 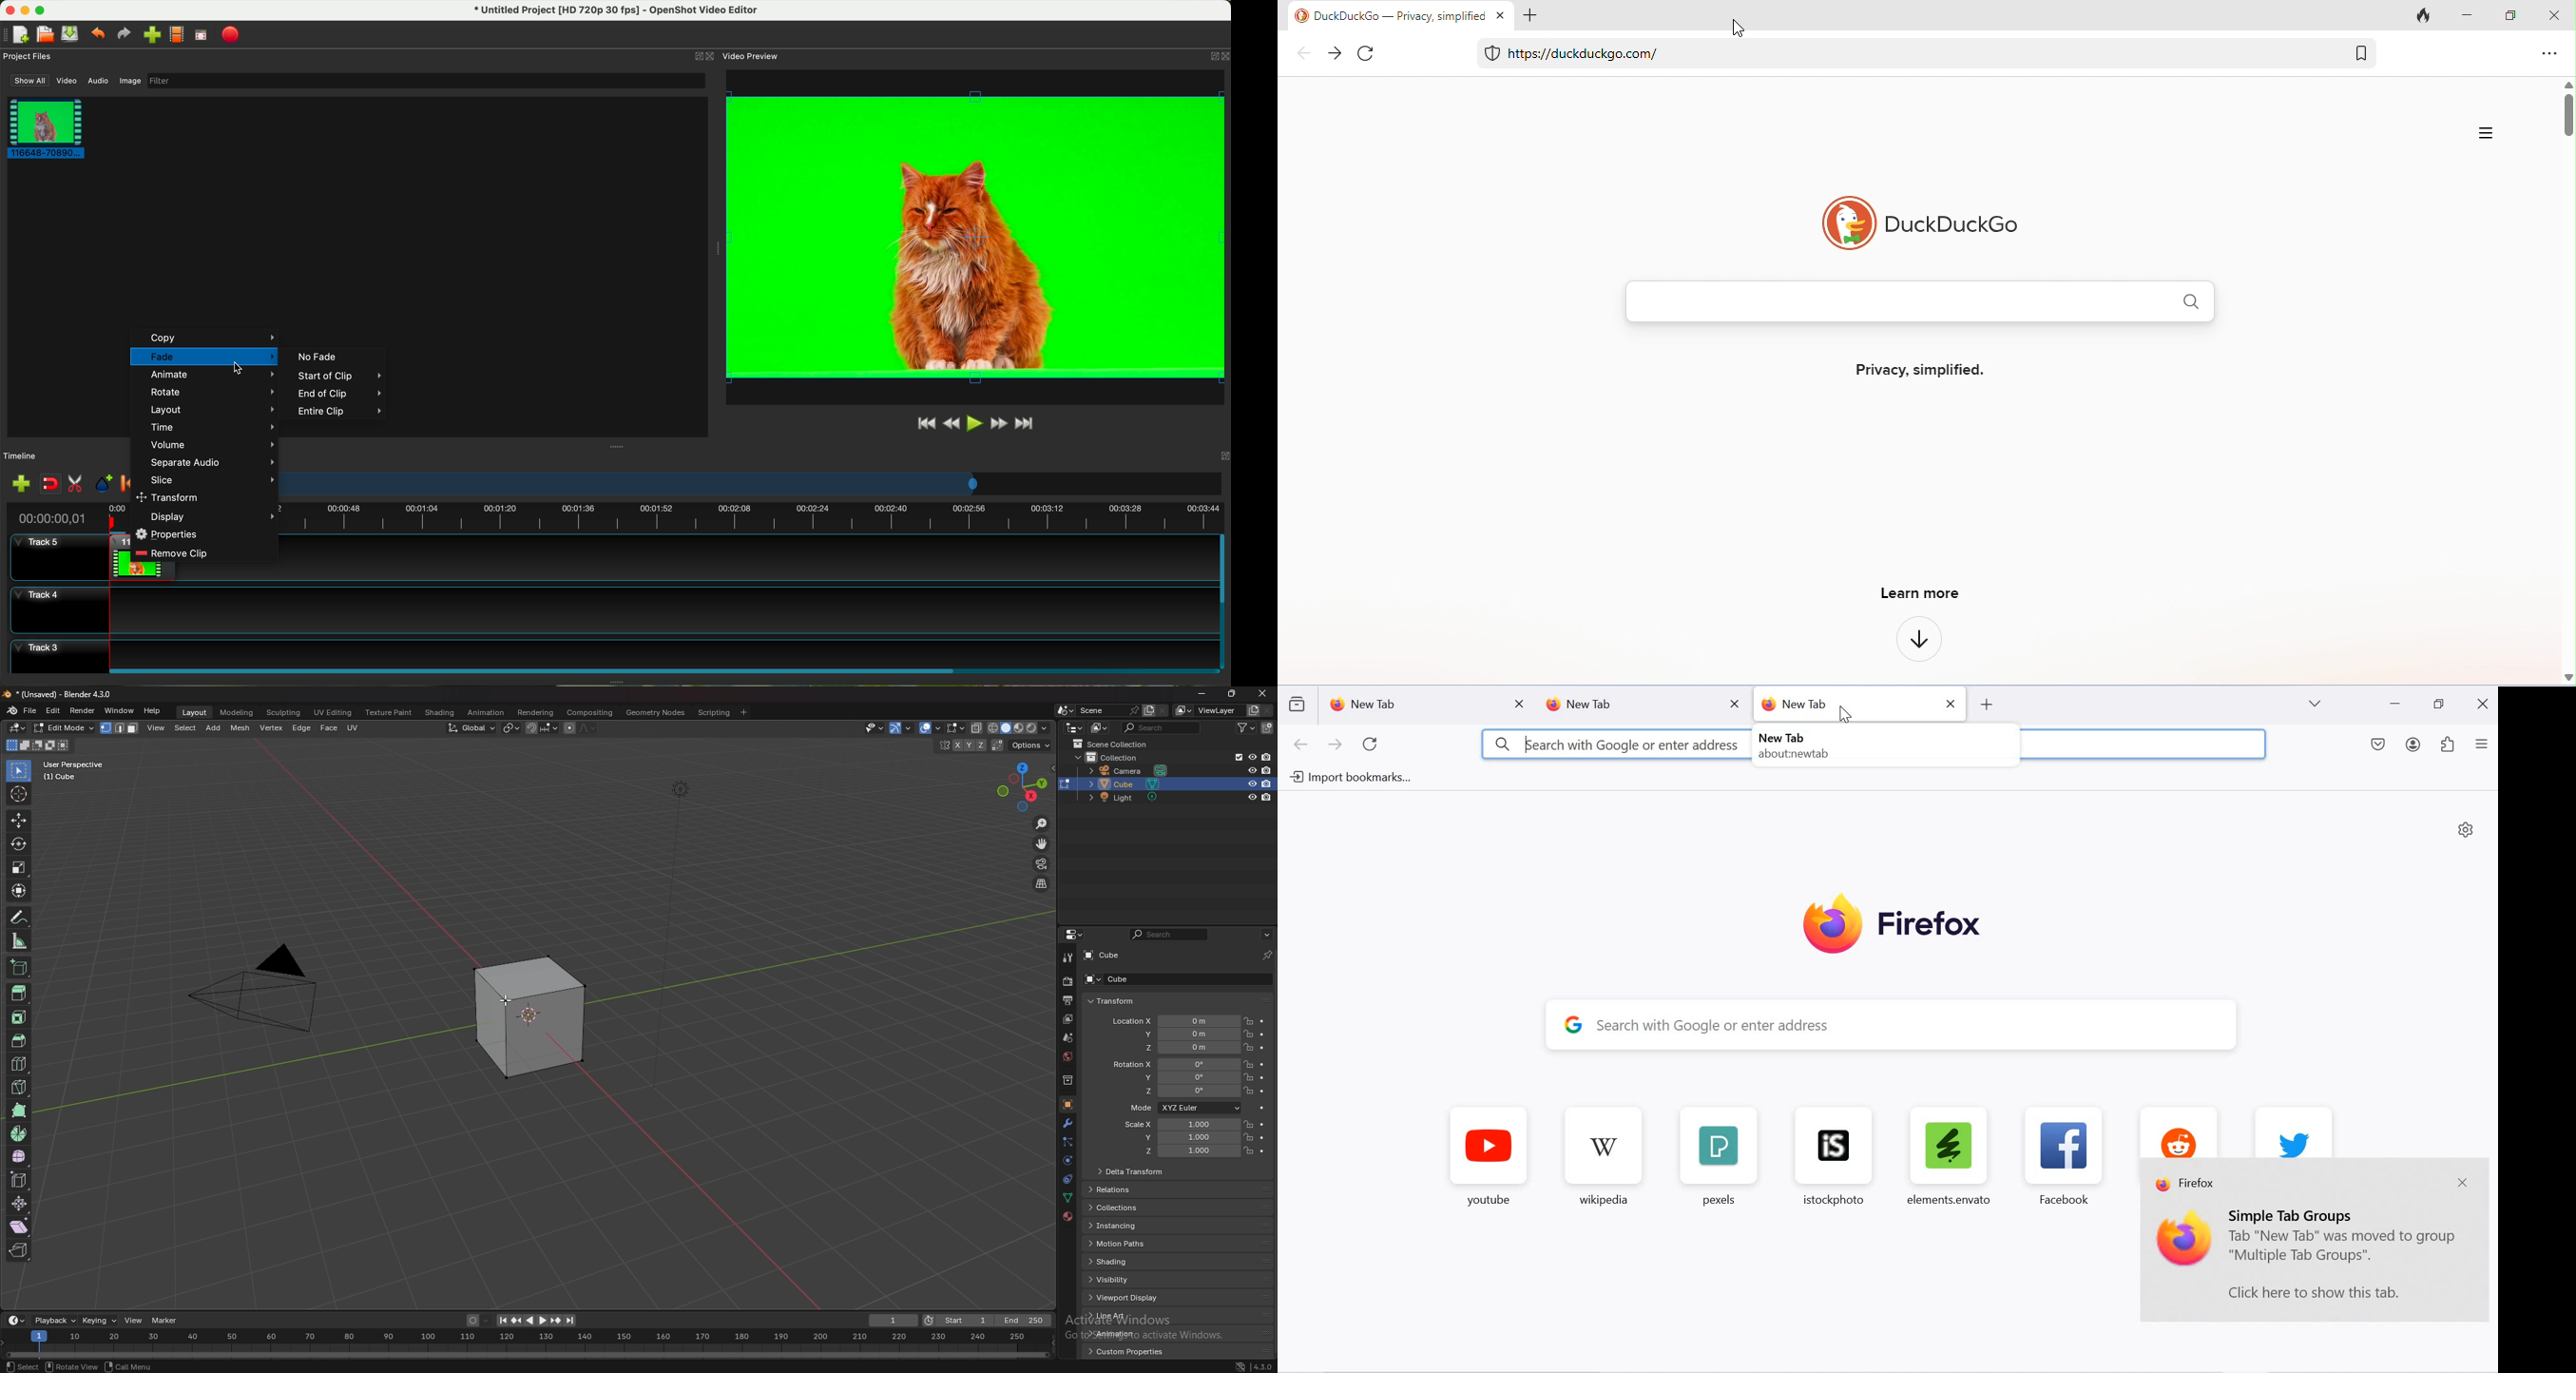 I want to click on transform, so click(x=1116, y=1001).